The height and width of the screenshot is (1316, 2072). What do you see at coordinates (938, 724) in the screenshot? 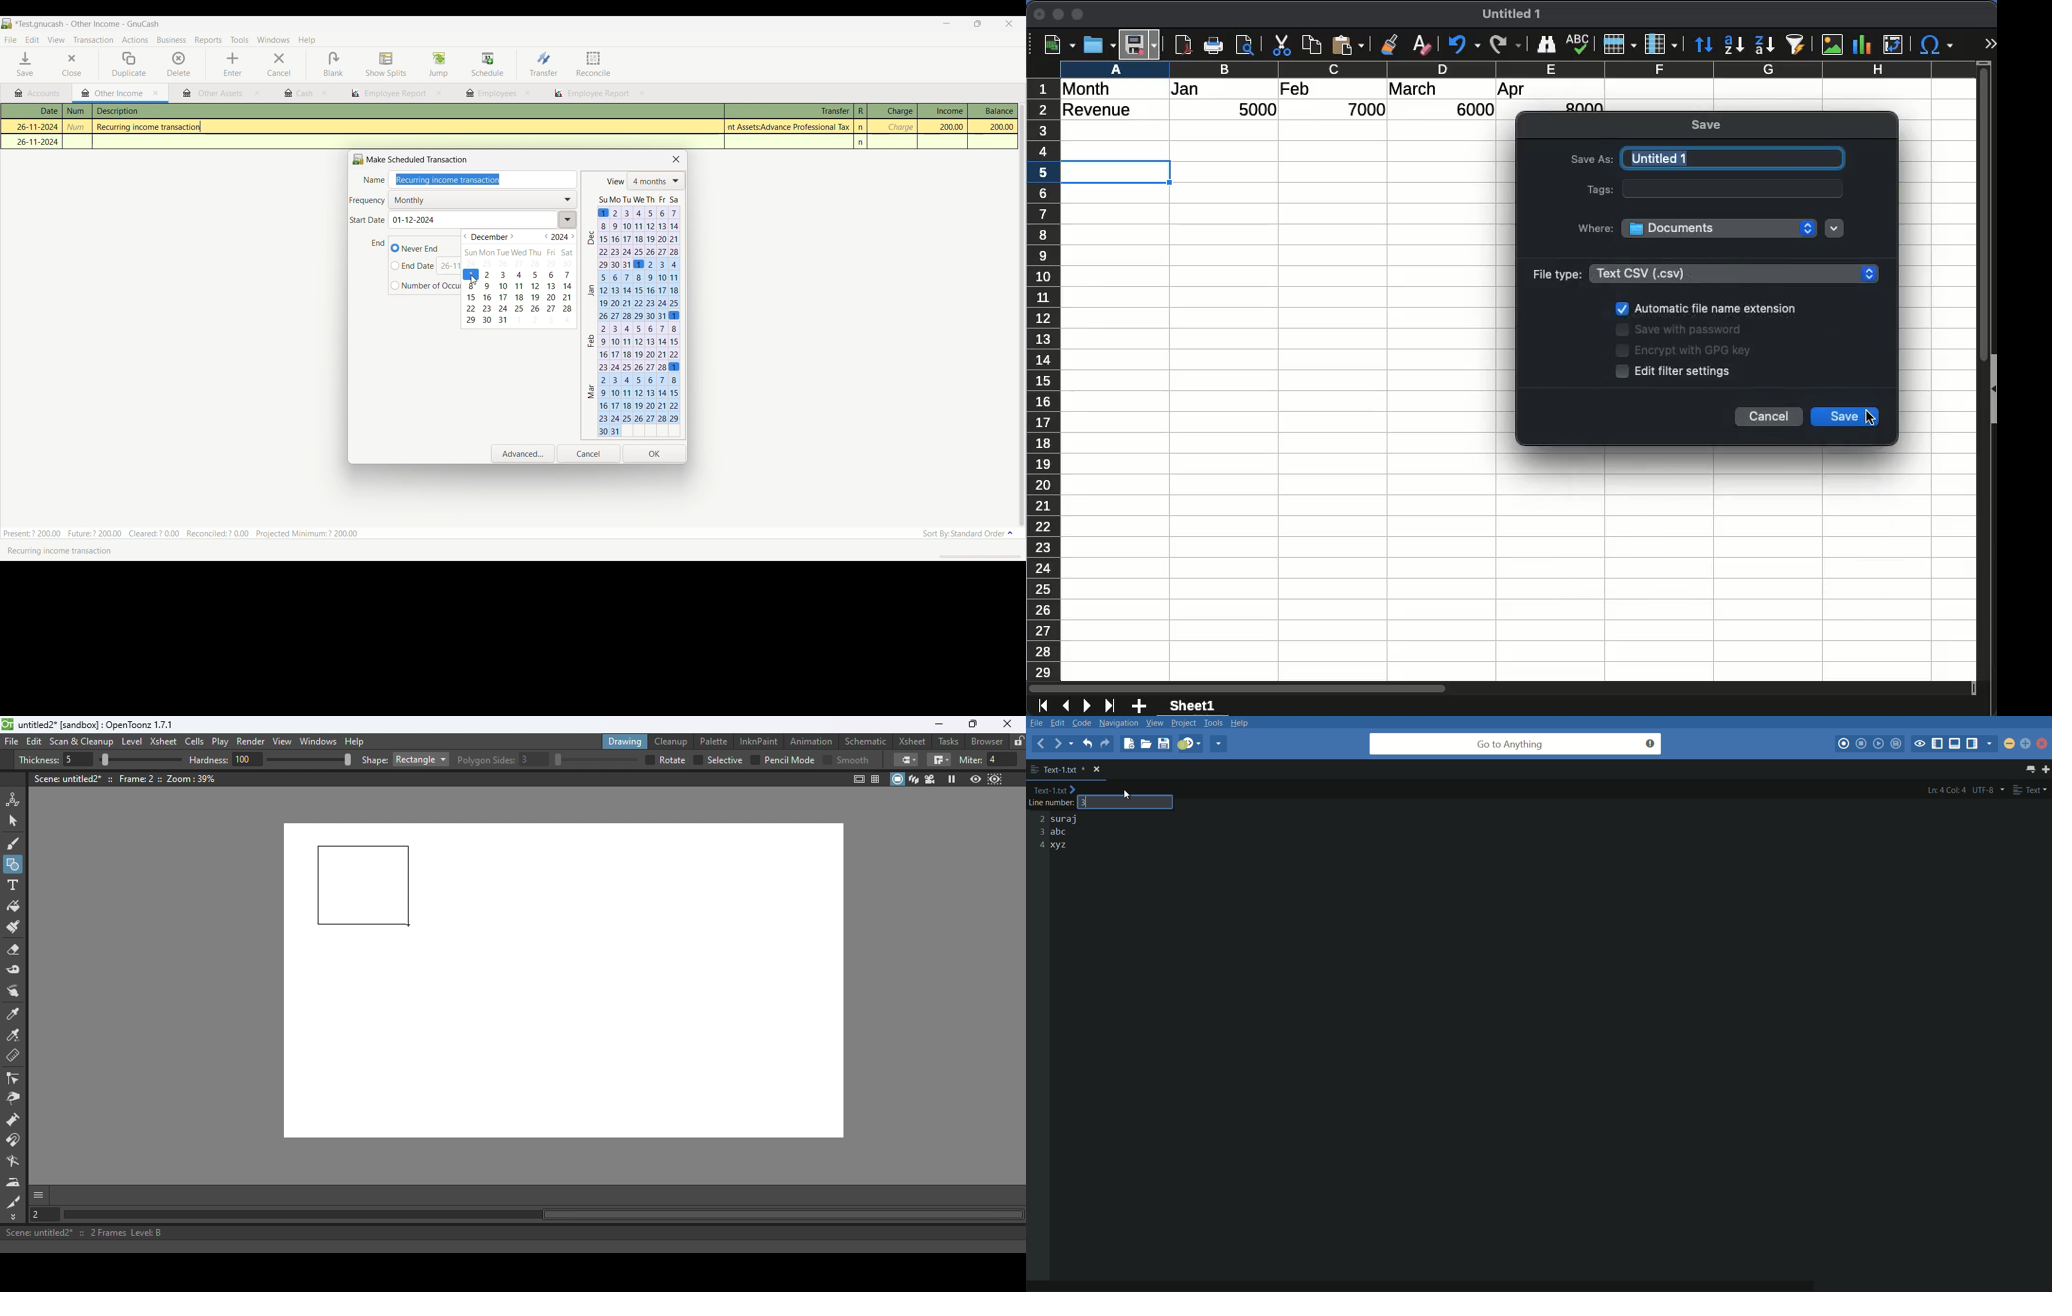
I see `Minimize` at bounding box center [938, 724].